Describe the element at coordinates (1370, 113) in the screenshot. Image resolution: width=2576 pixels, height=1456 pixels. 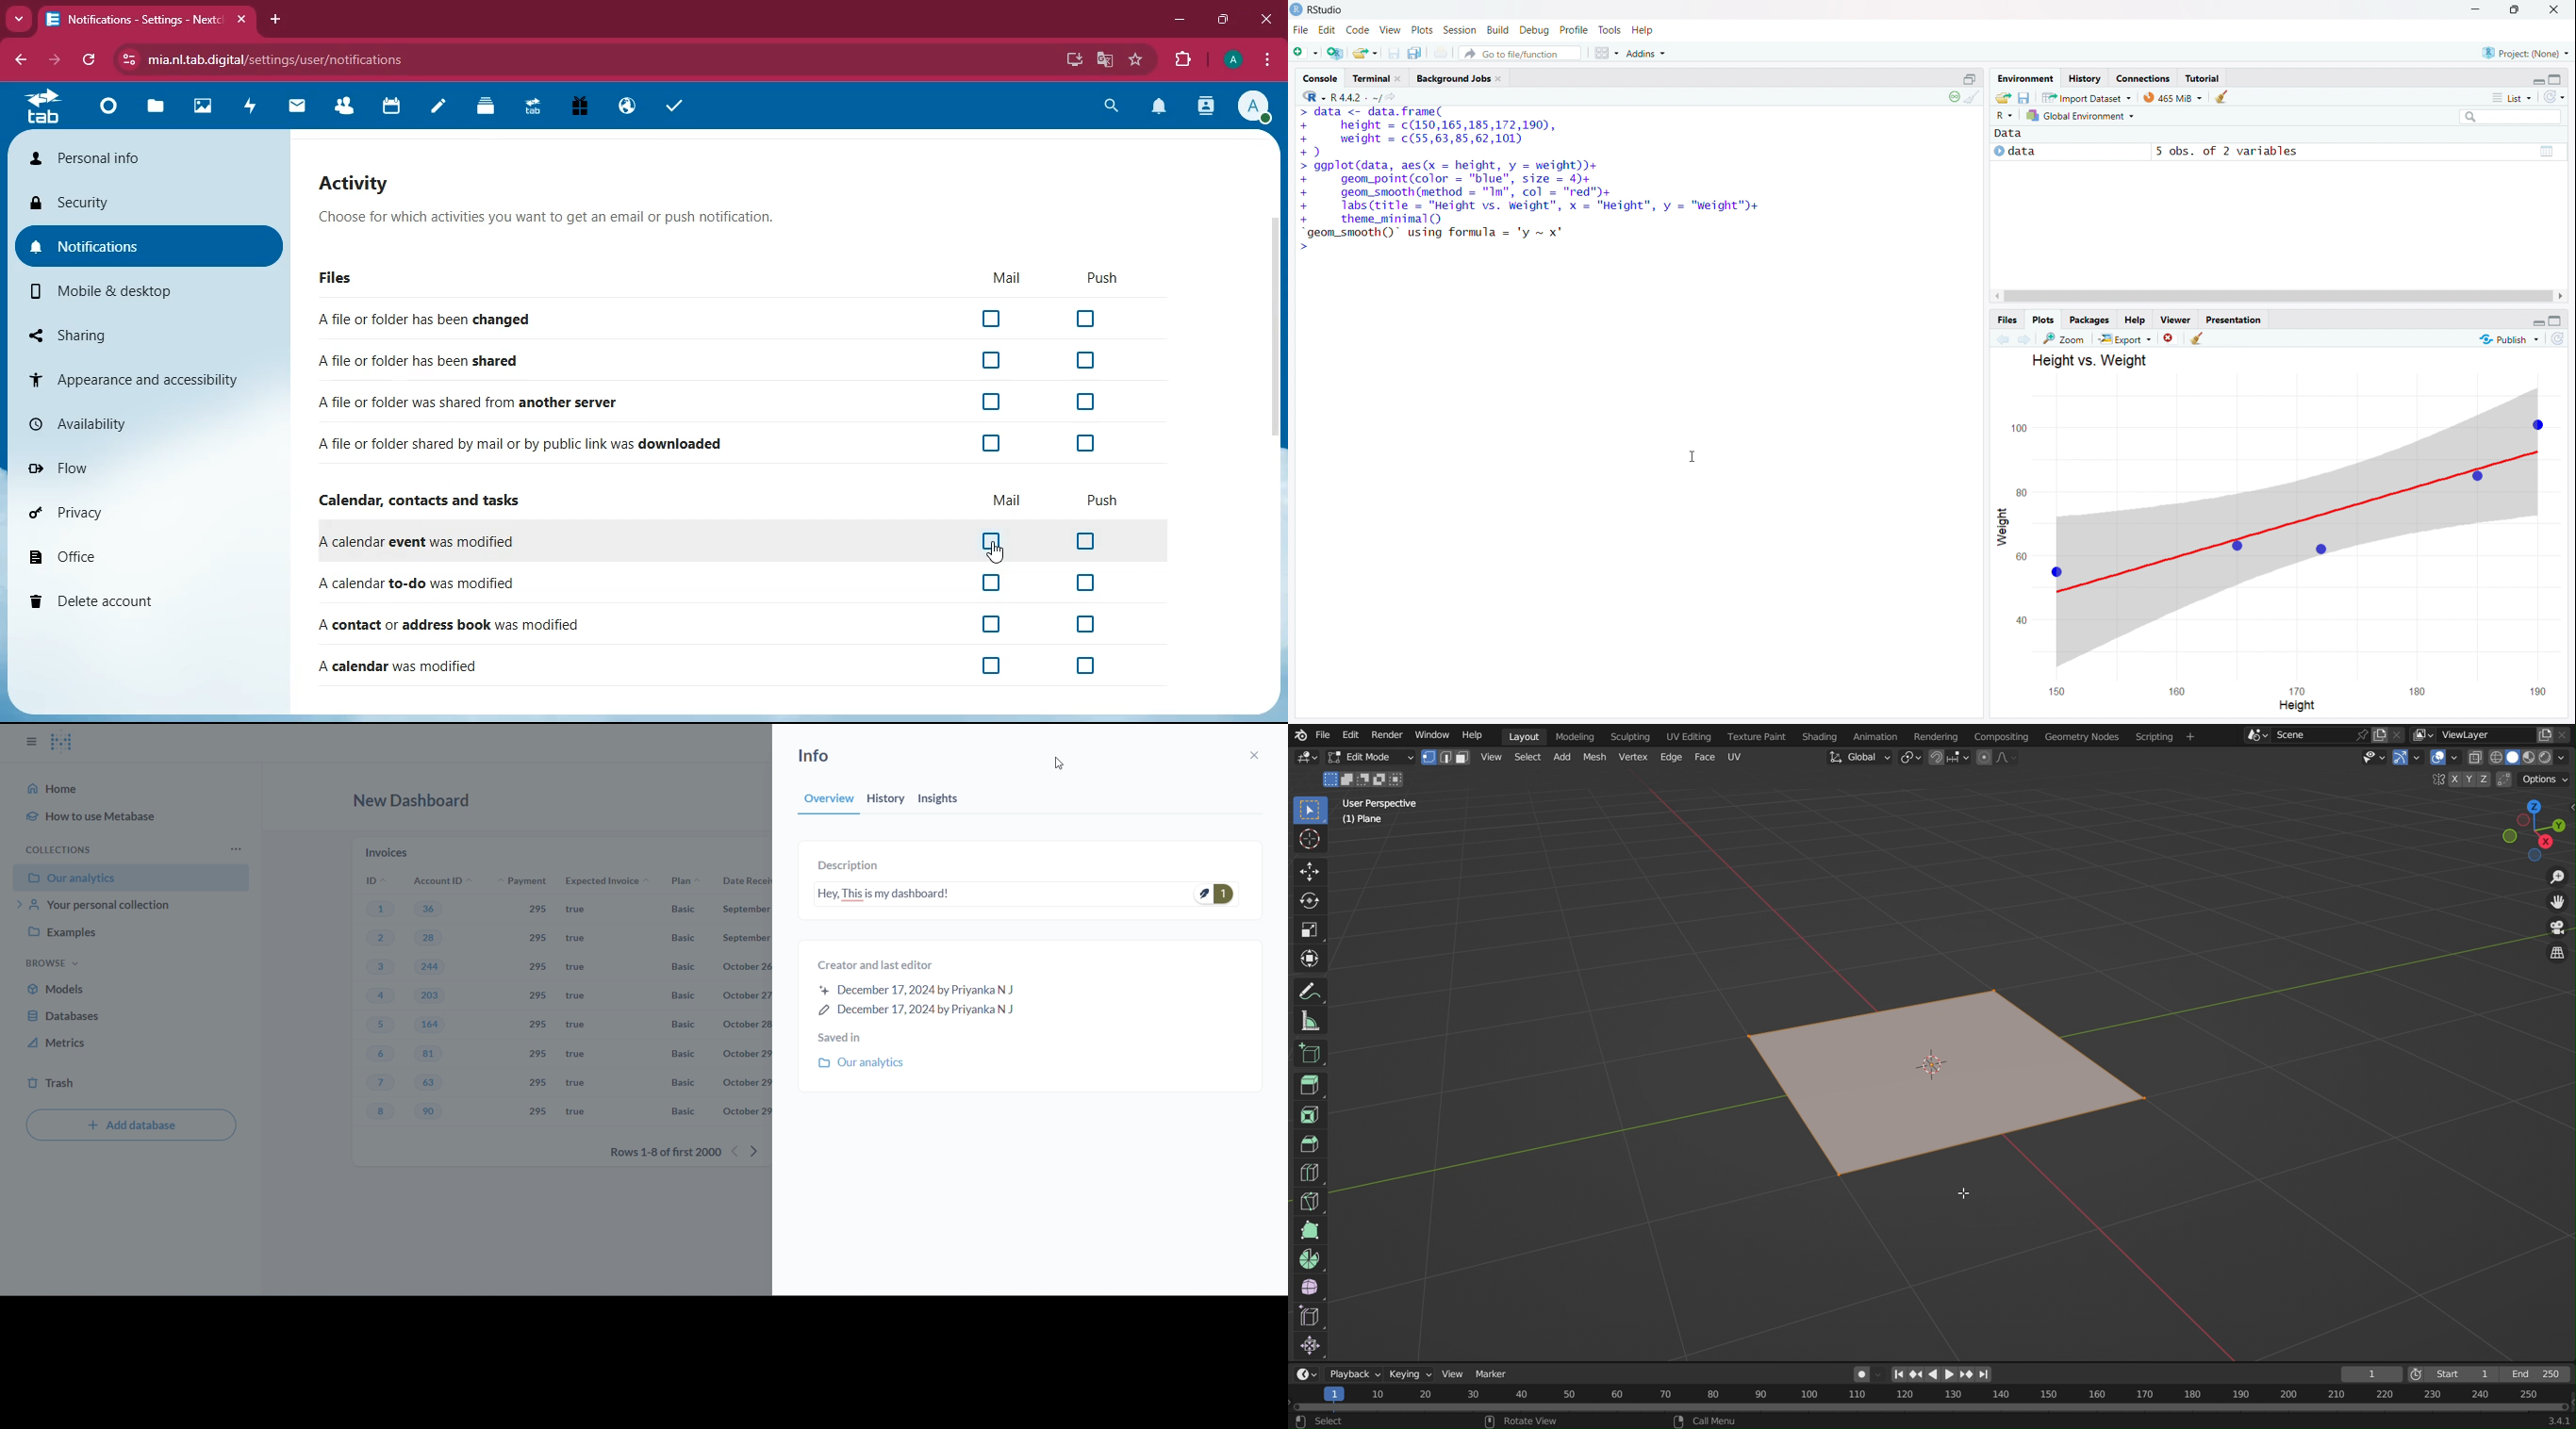
I see `> data <- data.trame(` at that location.